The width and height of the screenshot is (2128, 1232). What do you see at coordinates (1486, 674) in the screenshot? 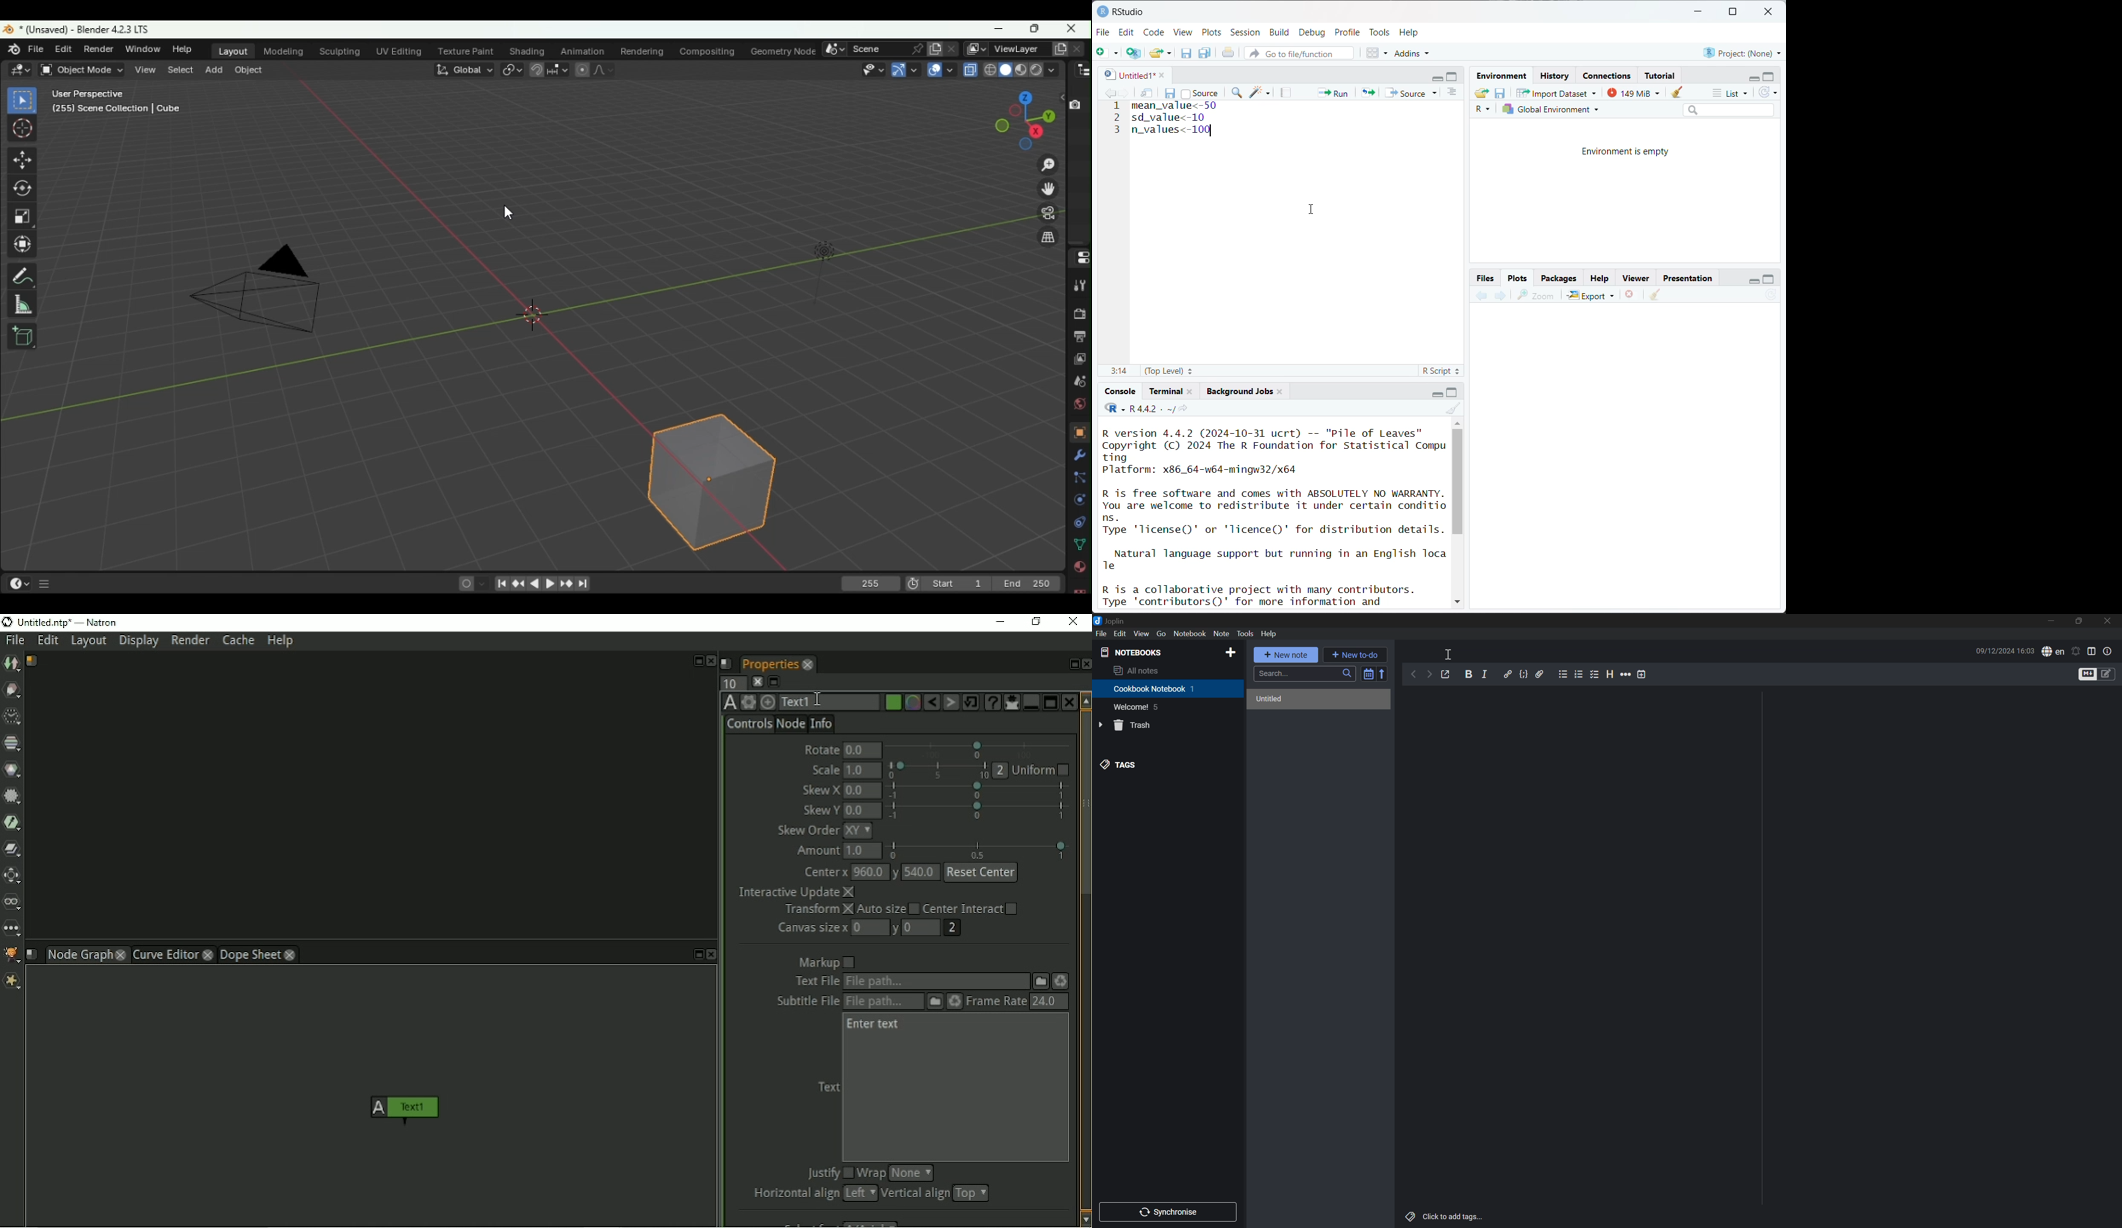
I see `Italic` at bounding box center [1486, 674].